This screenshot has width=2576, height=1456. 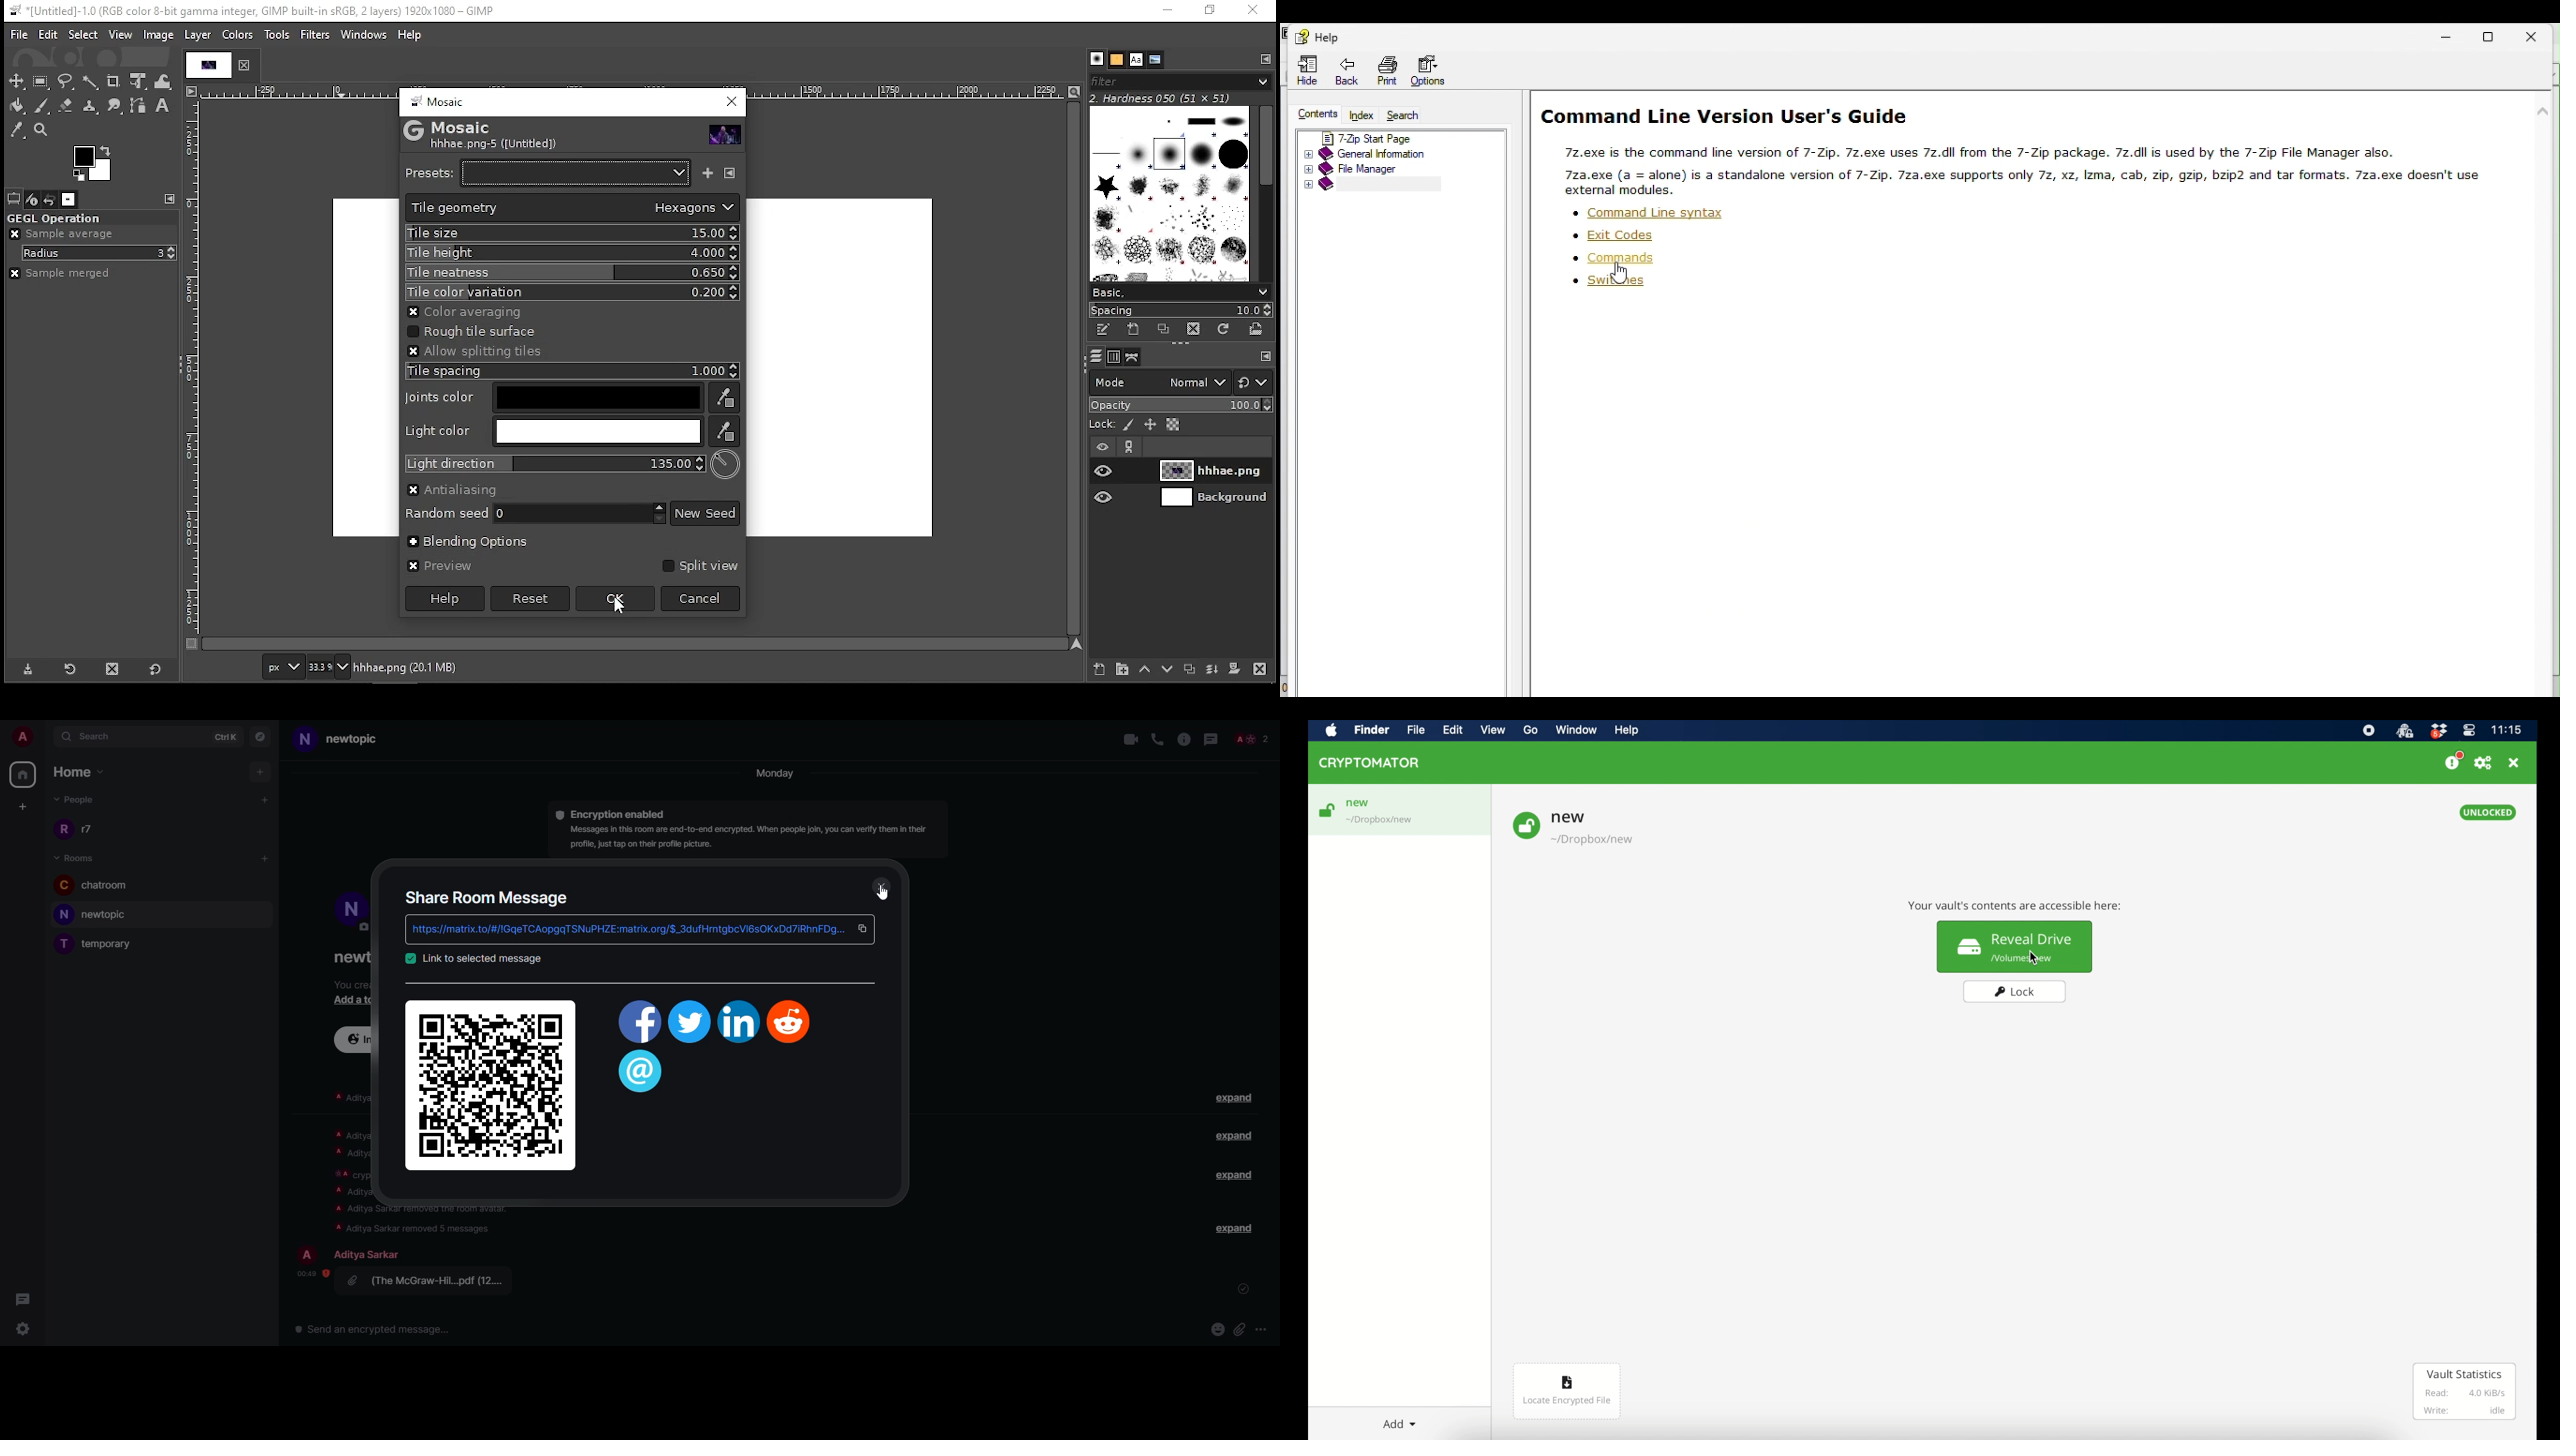 What do you see at coordinates (78, 857) in the screenshot?
I see `room` at bounding box center [78, 857].